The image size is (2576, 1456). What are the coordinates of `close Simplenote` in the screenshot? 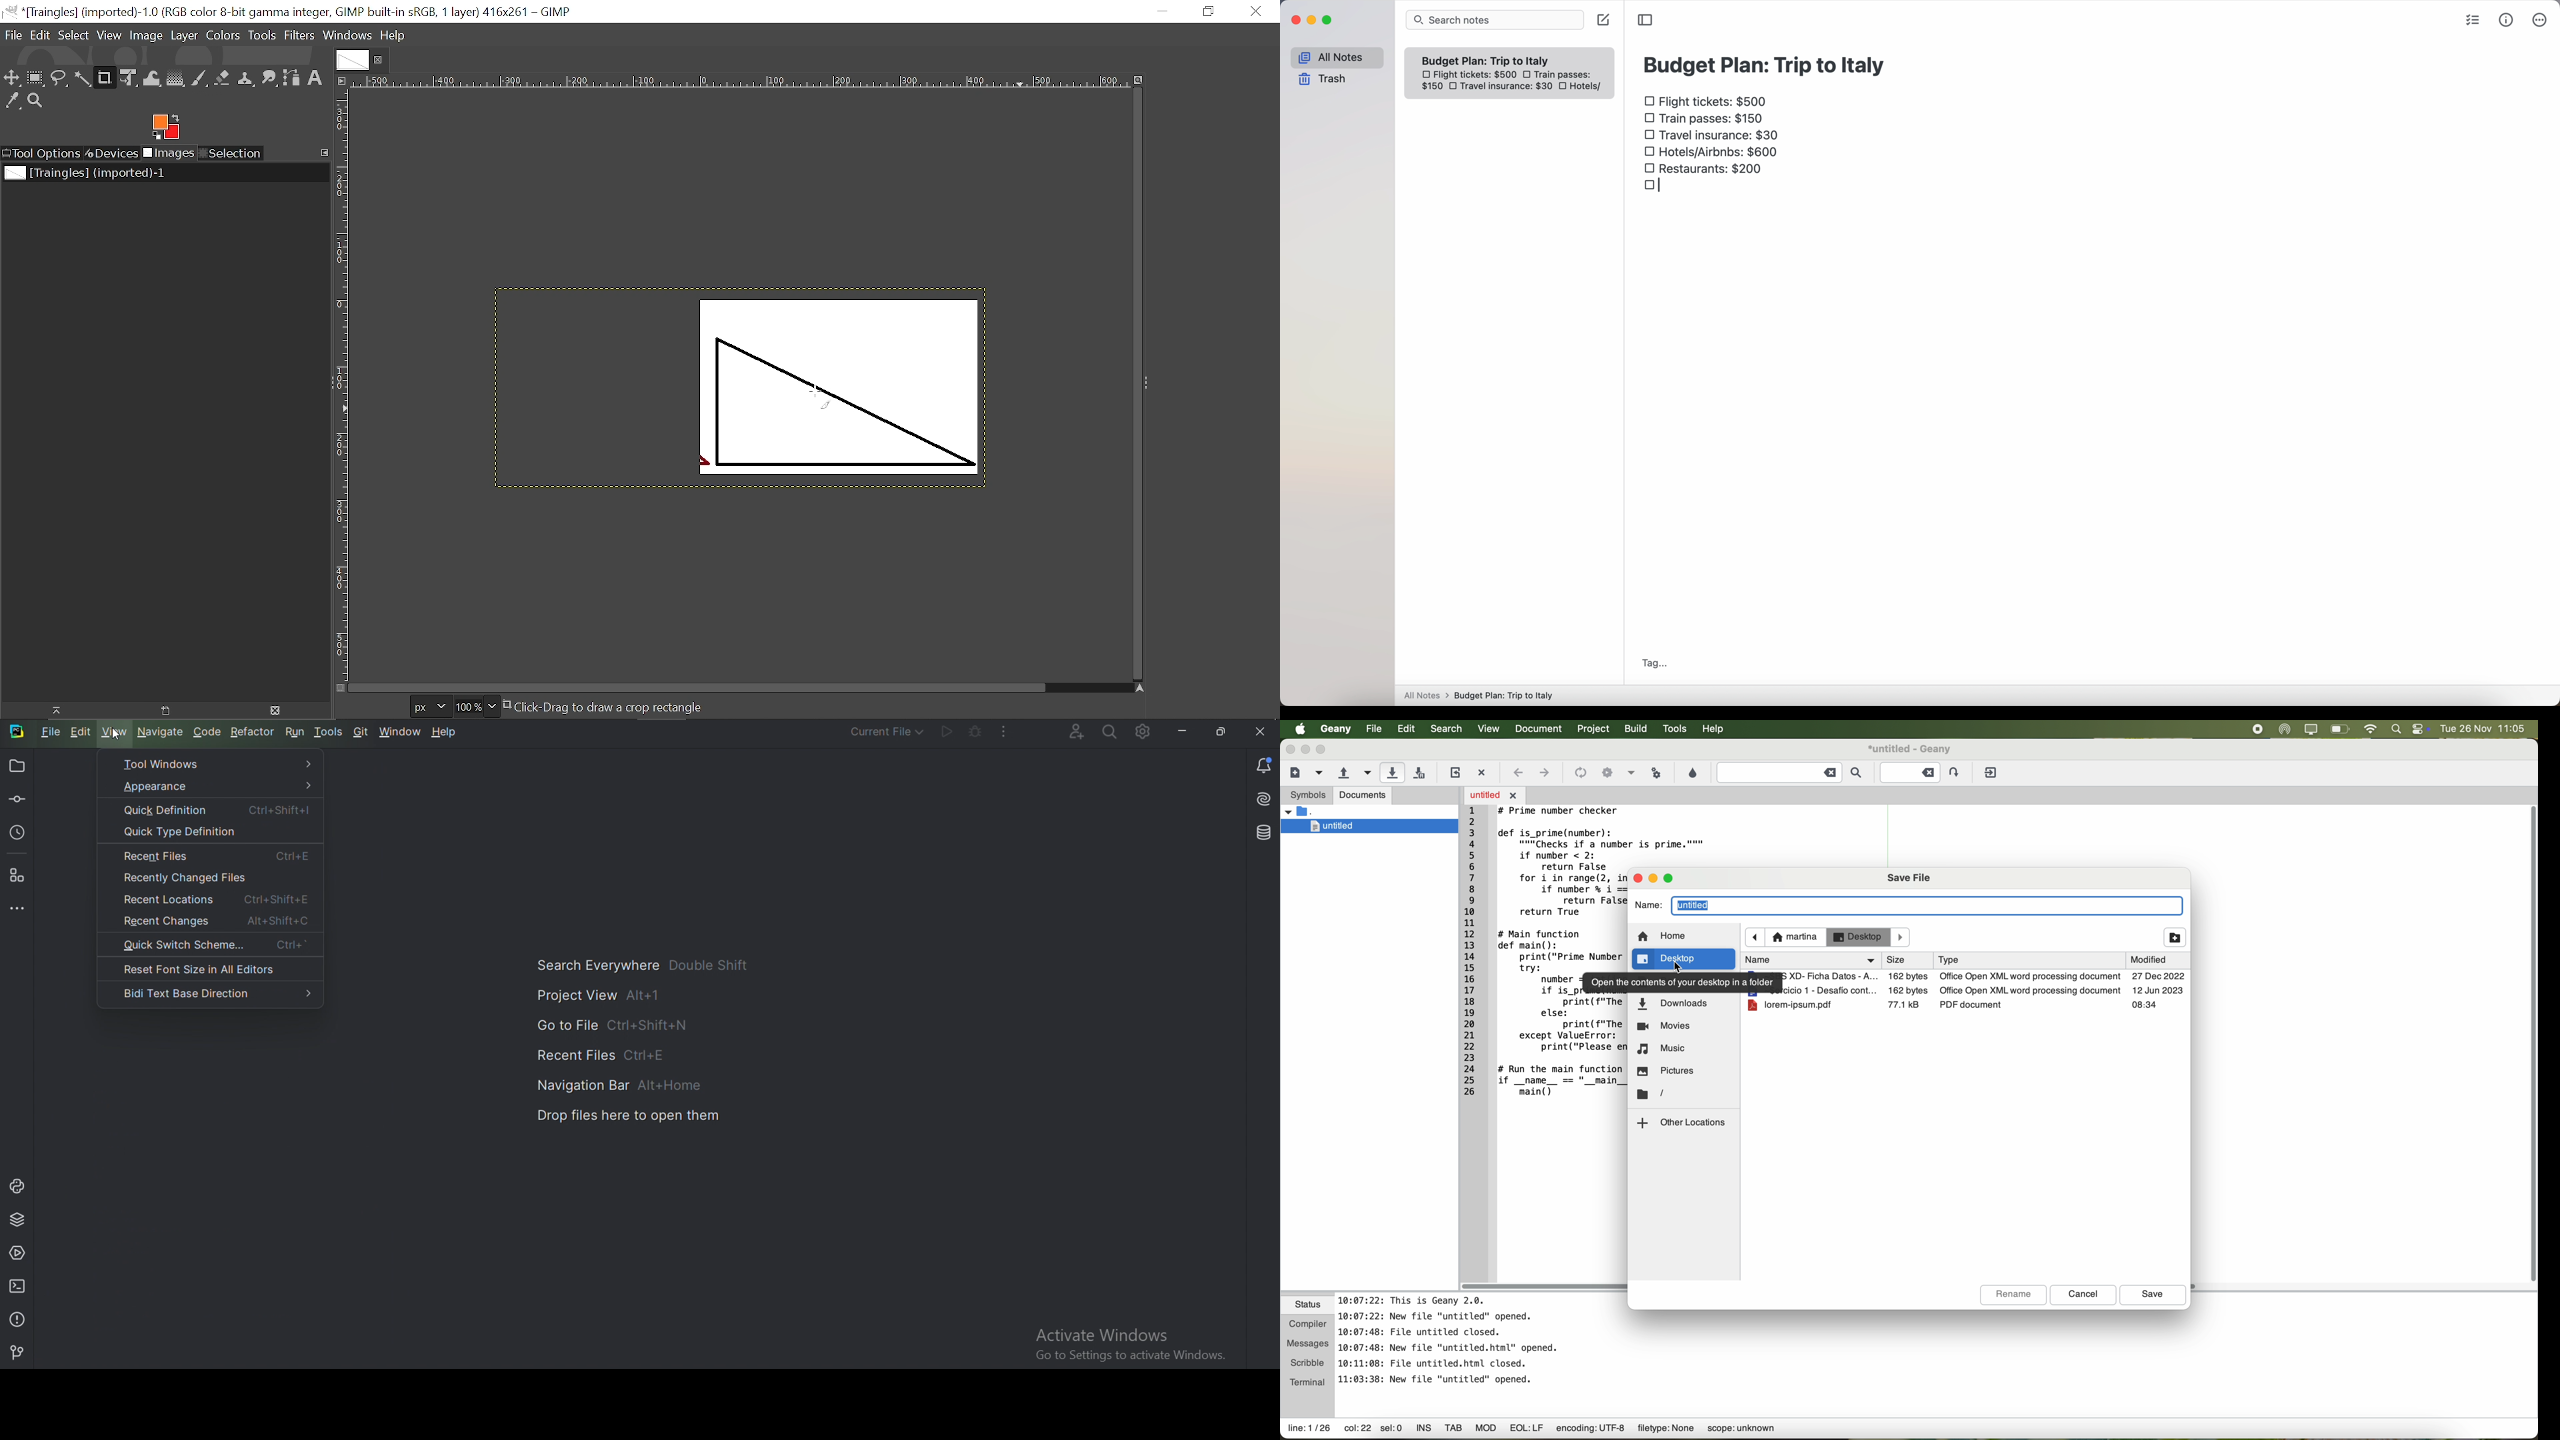 It's located at (1295, 20).